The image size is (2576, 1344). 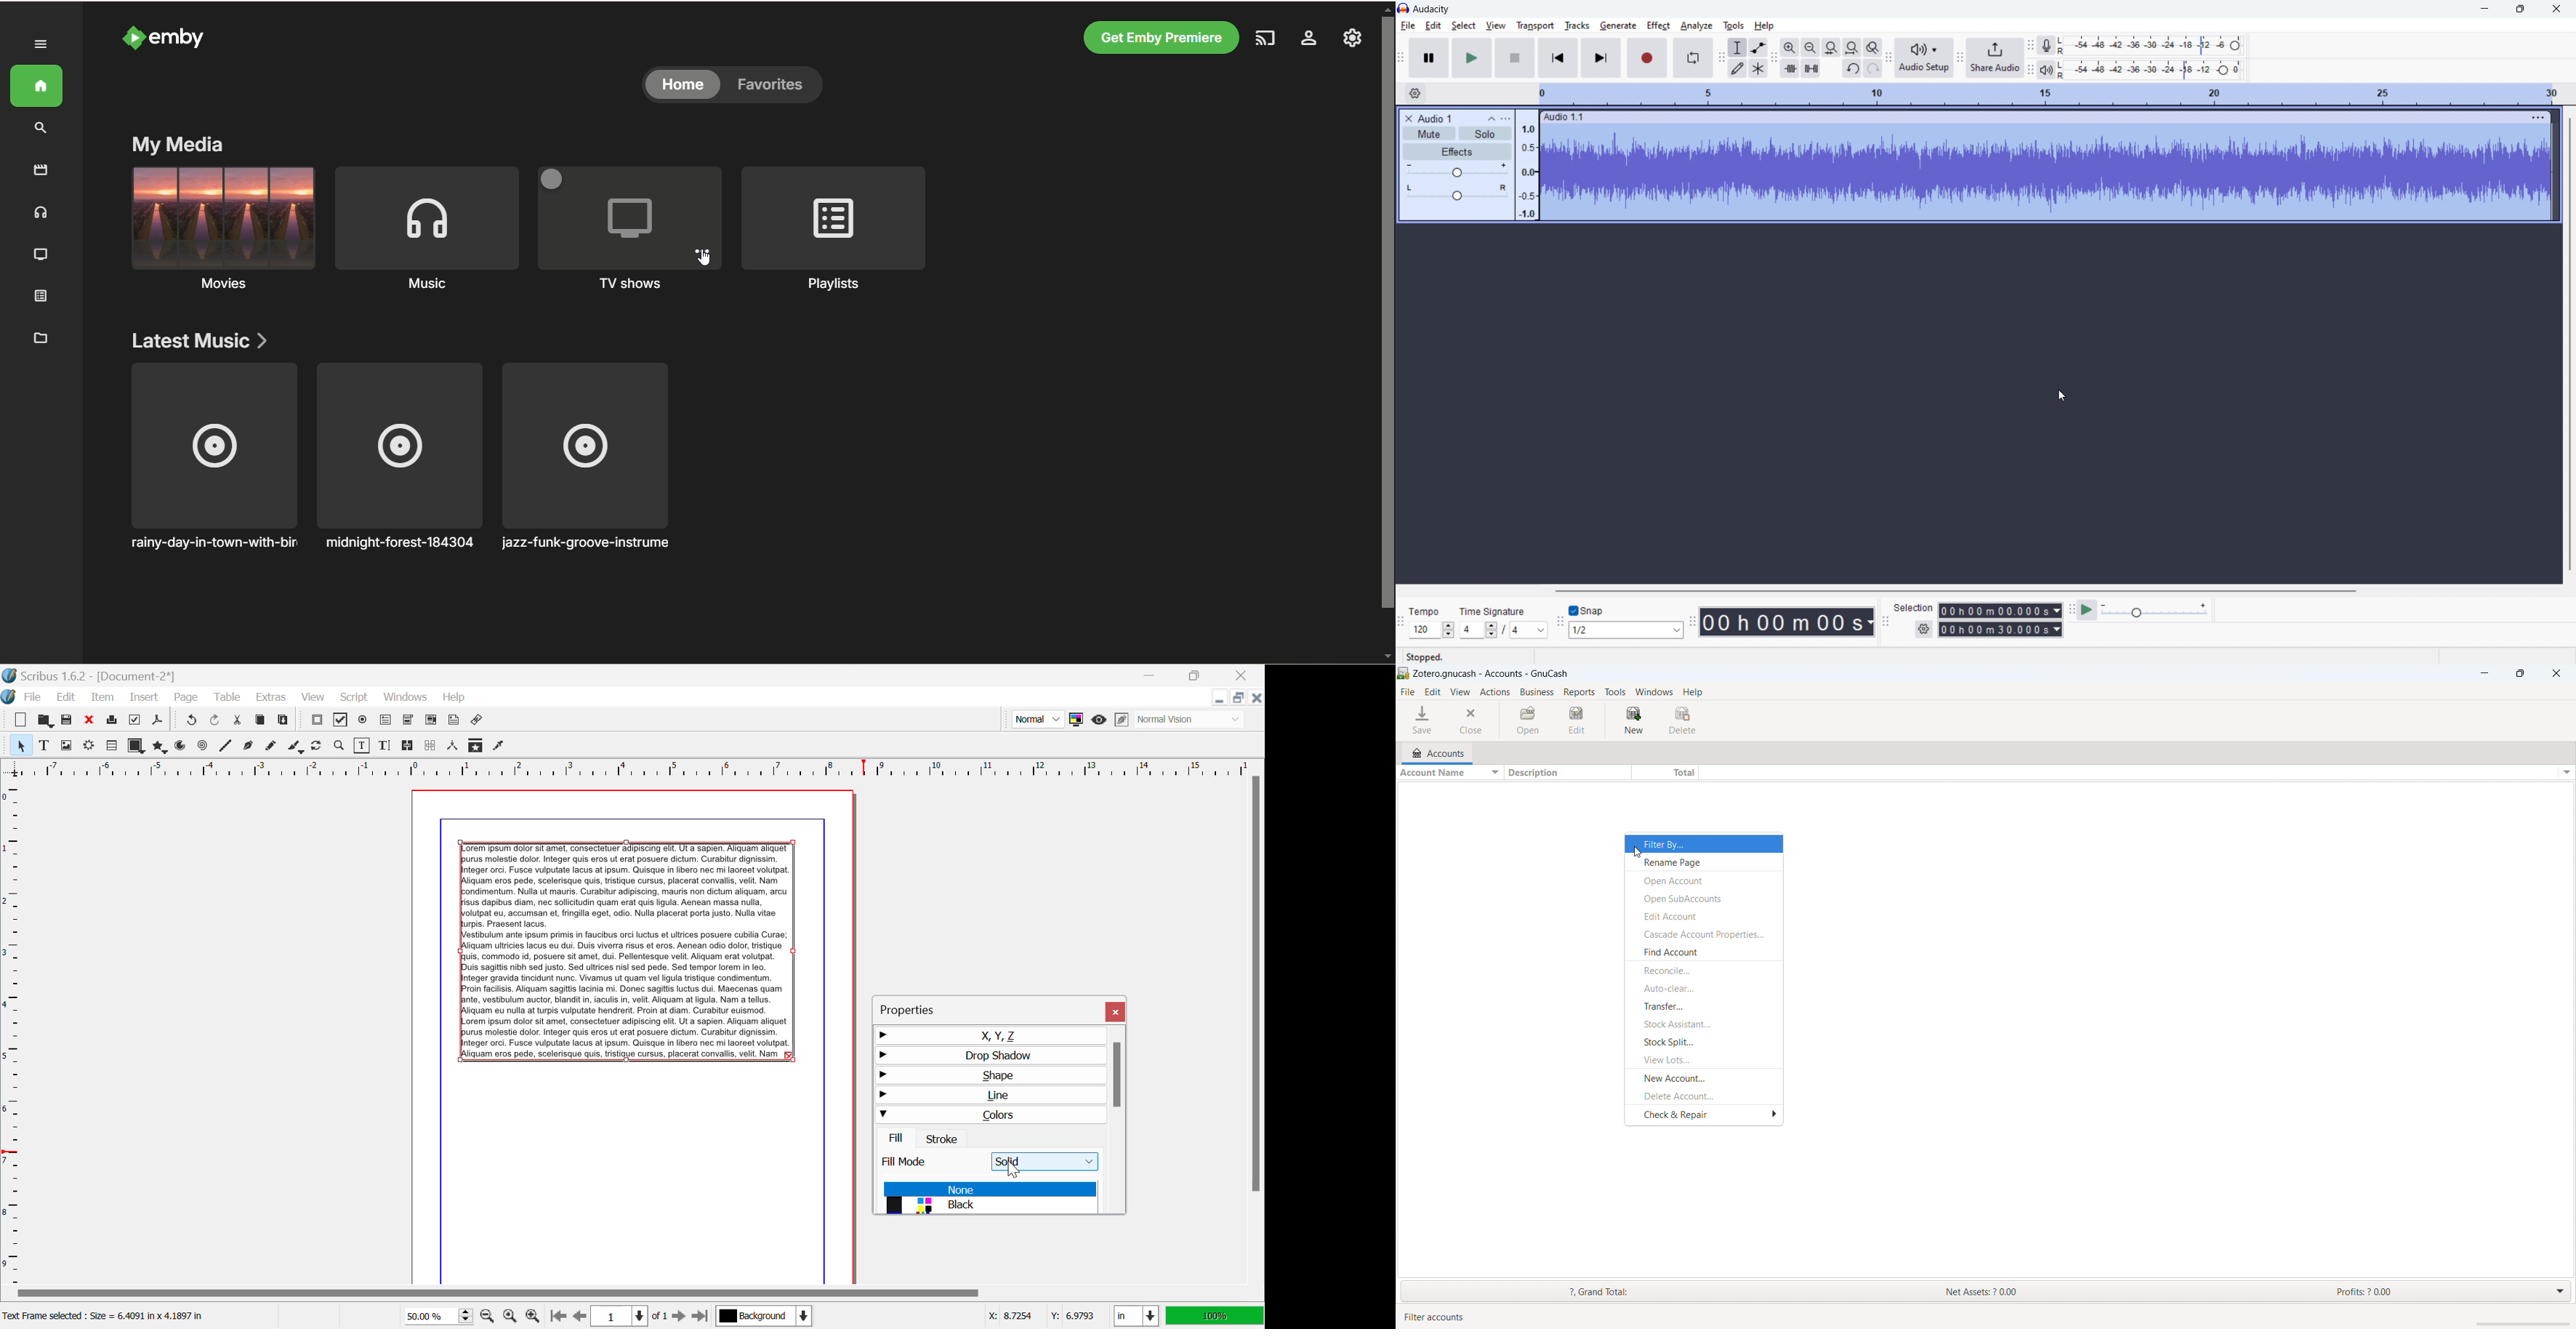 I want to click on draw tool, so click(x=1738, y=68).